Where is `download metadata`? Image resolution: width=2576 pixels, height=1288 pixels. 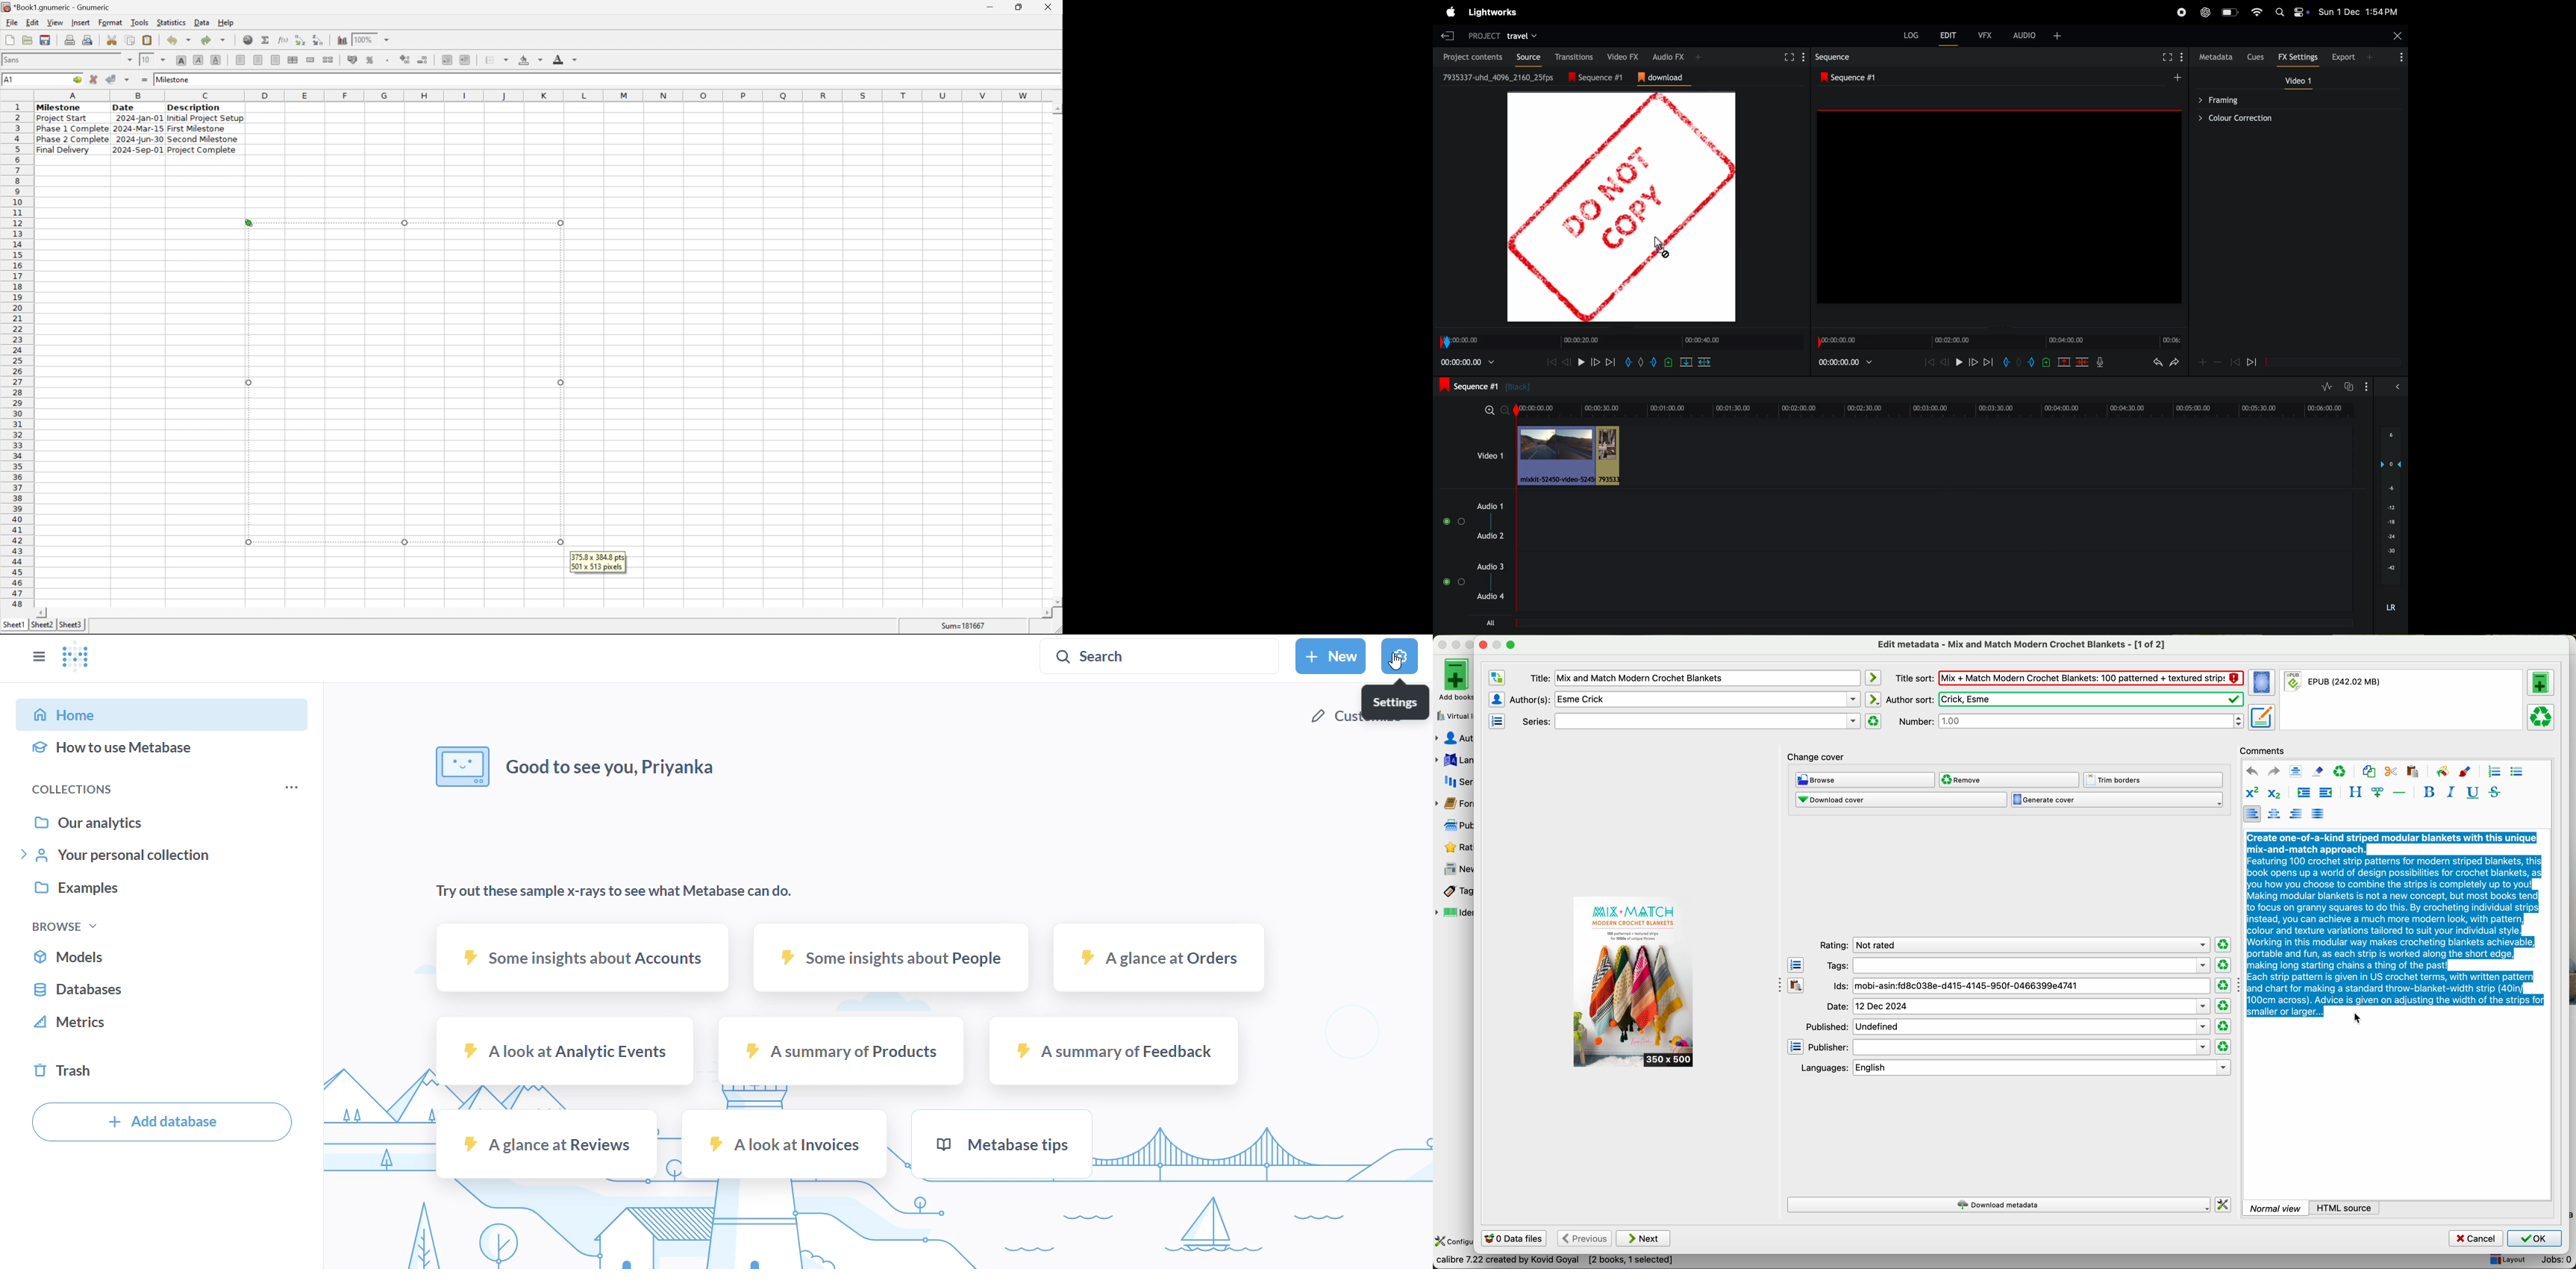
download metadata is located at coordinates (2000, 1206).